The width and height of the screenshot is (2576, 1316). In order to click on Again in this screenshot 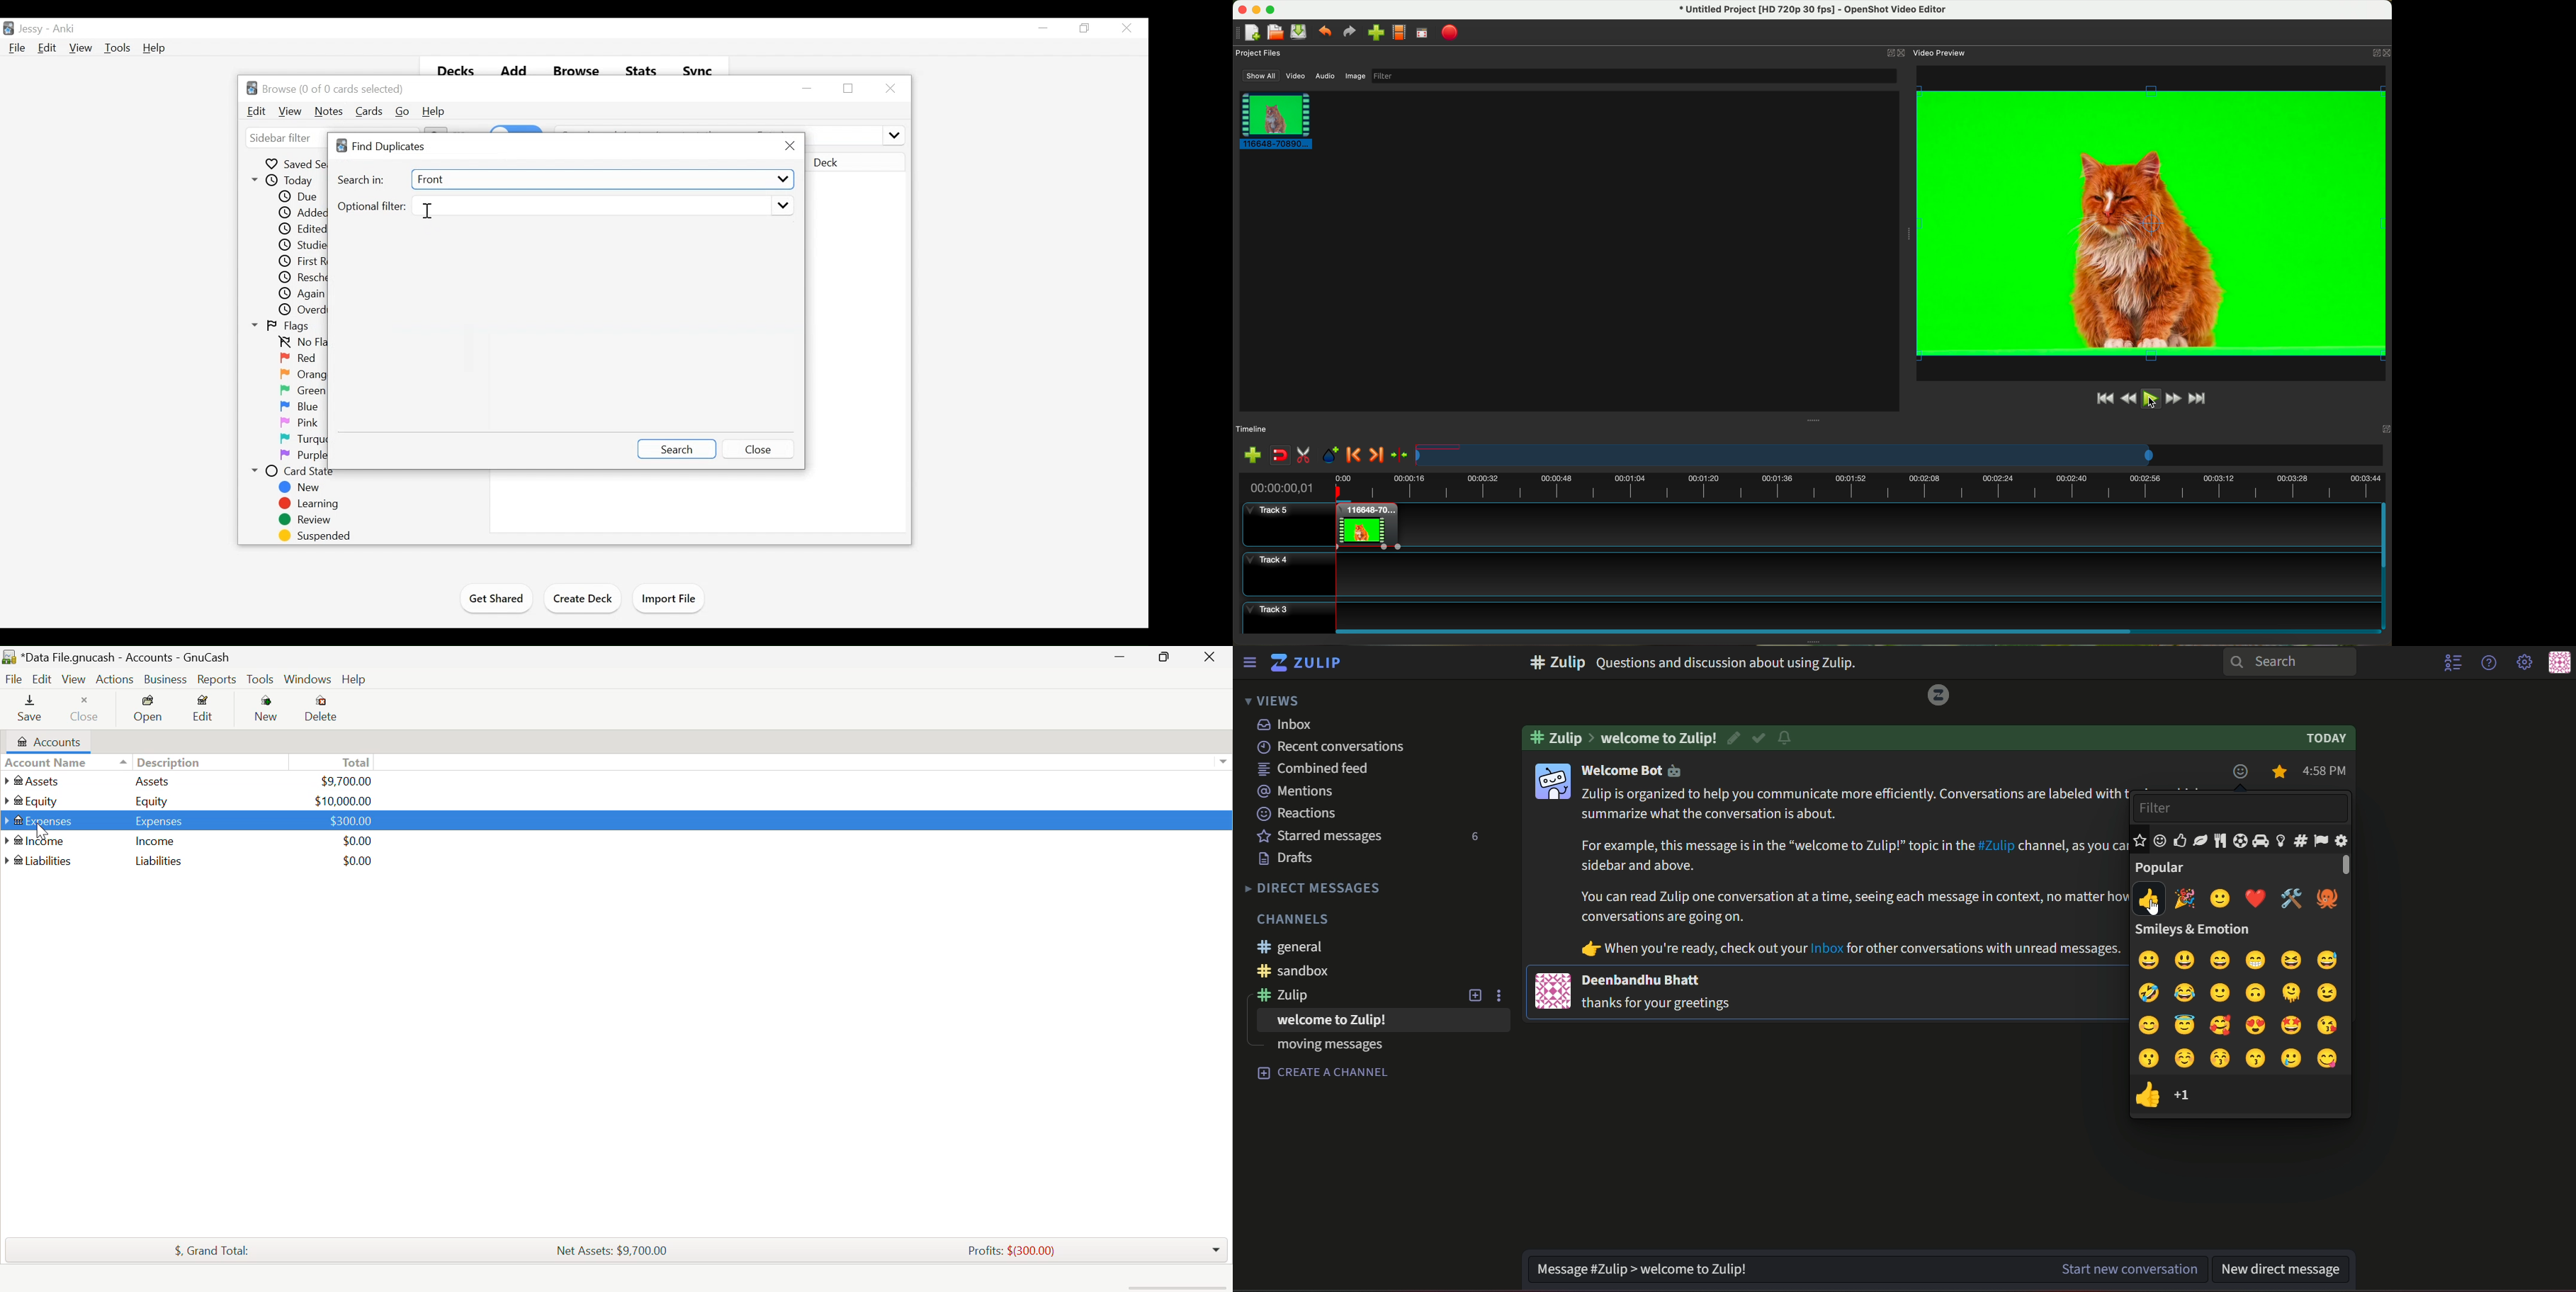, I will do `click(303, 294)`.